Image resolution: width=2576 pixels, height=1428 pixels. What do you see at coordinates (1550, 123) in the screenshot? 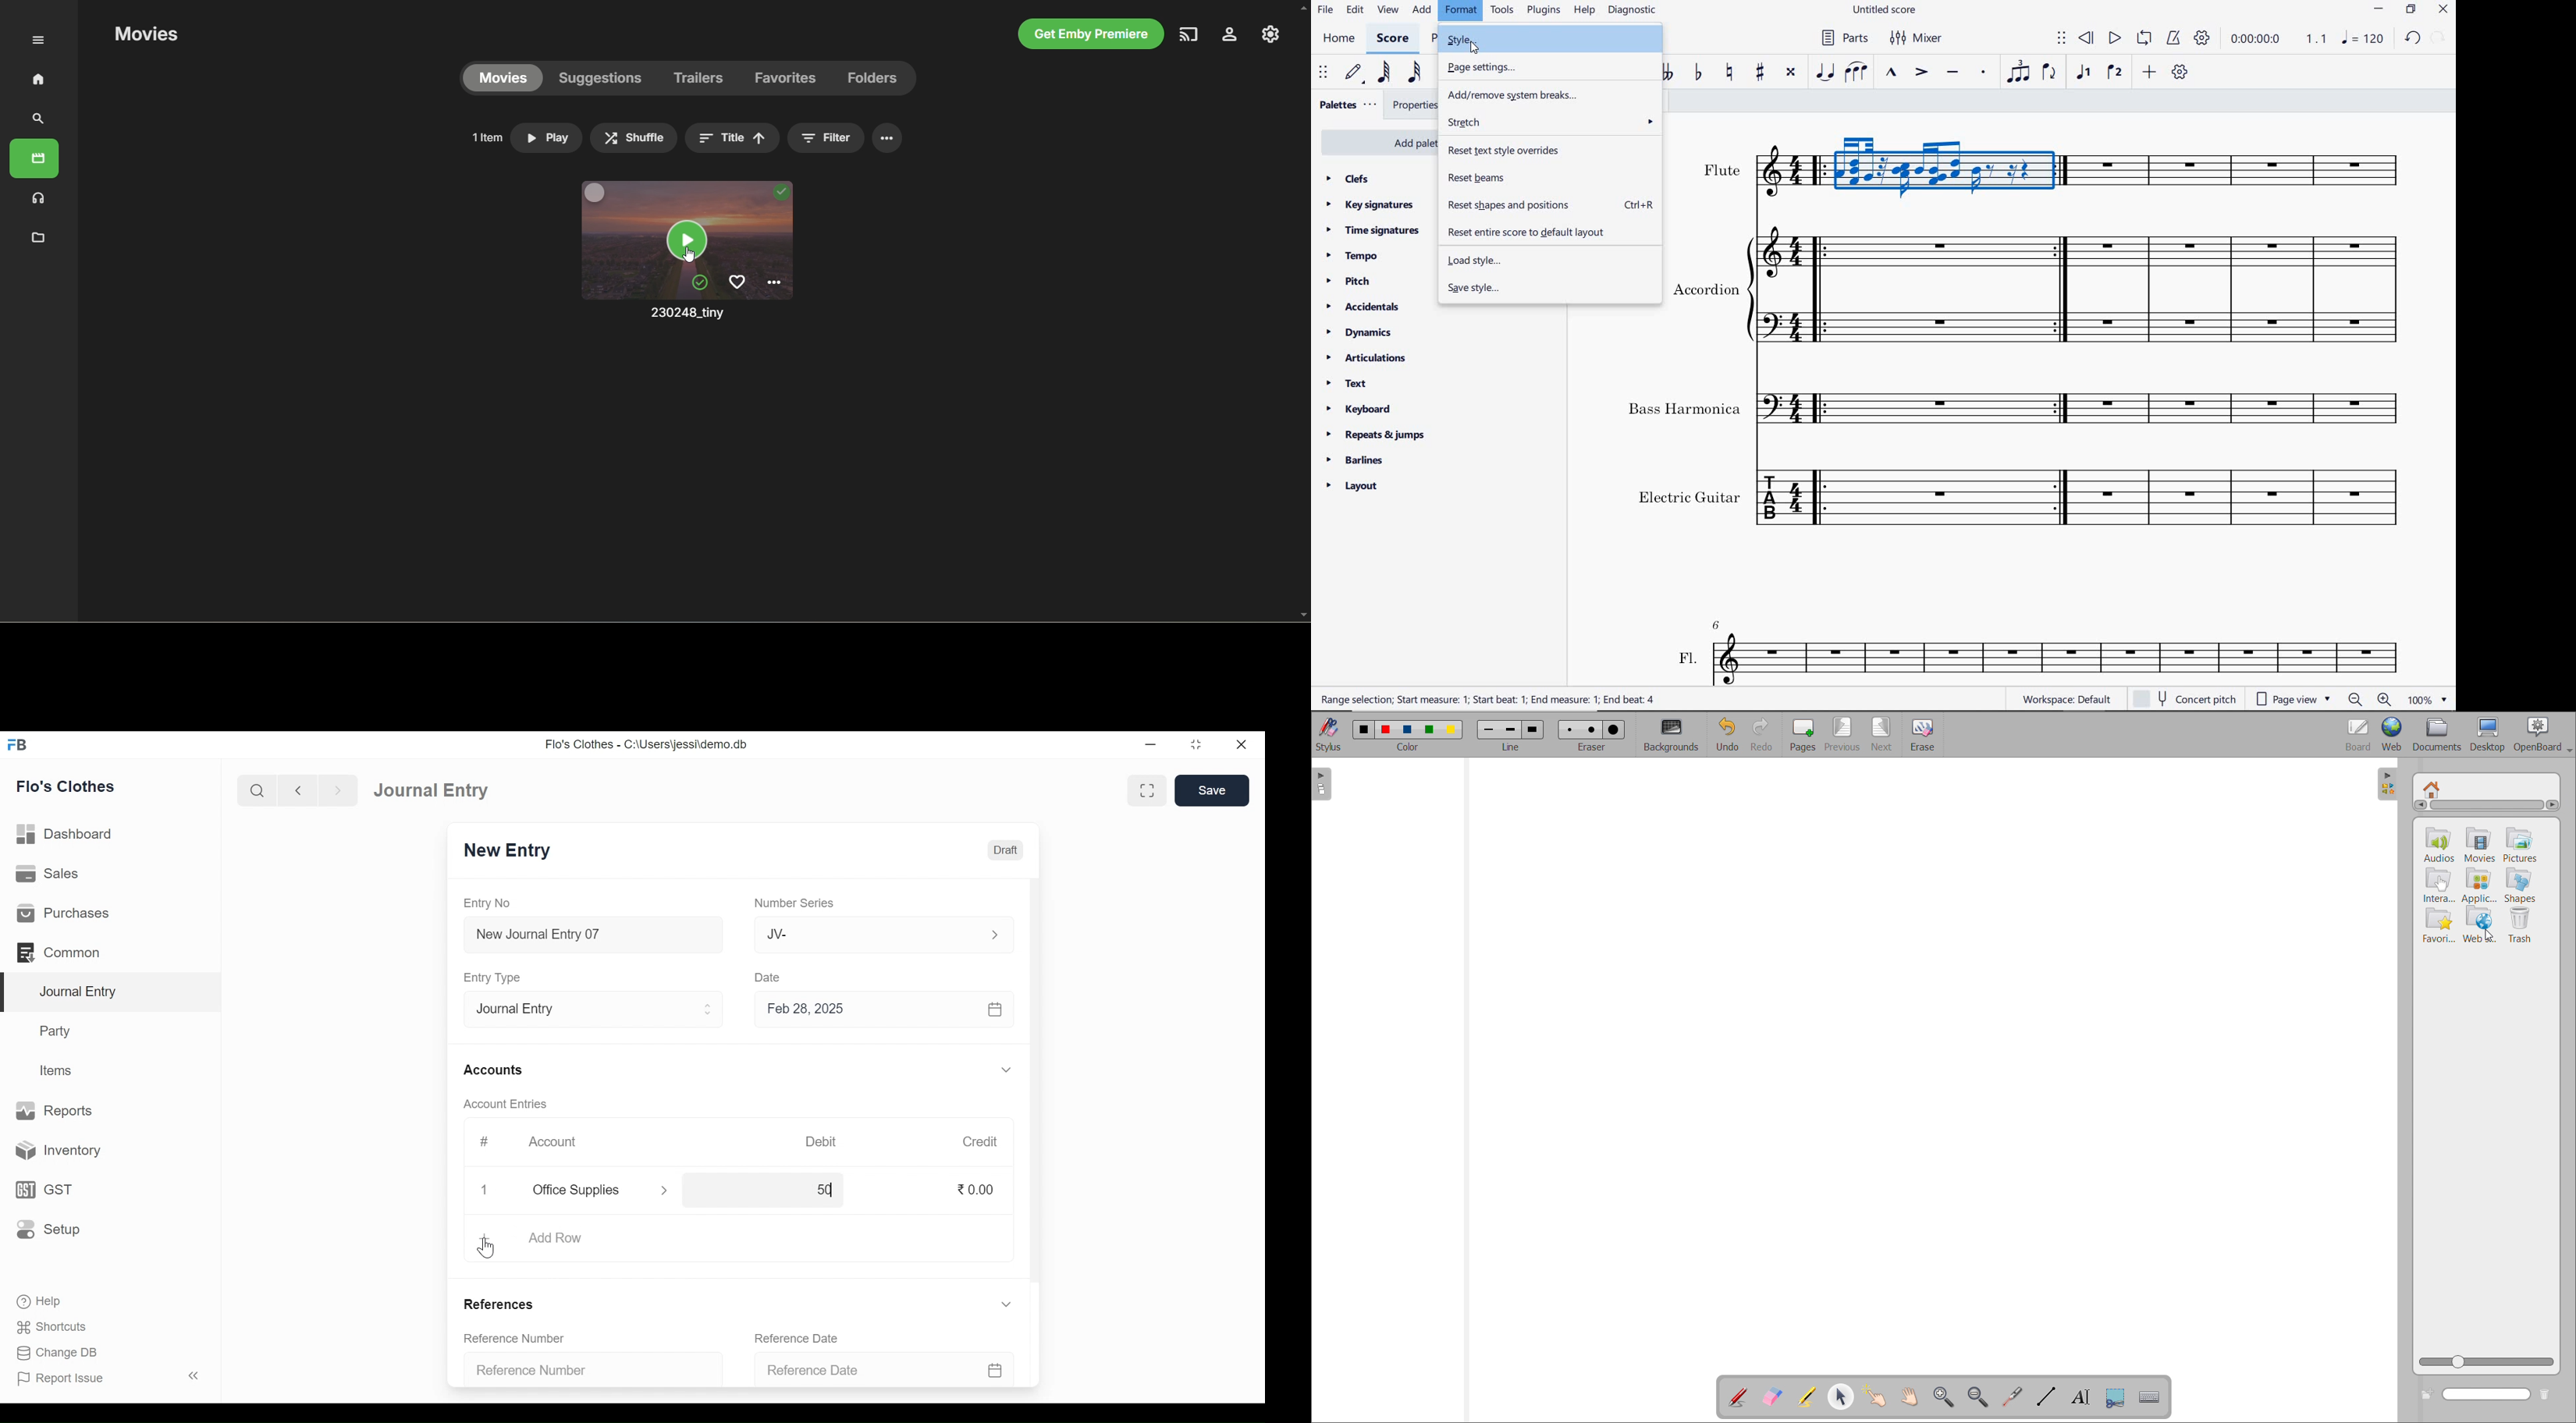
I see `STRECH` at bounding box center [1550, 123].